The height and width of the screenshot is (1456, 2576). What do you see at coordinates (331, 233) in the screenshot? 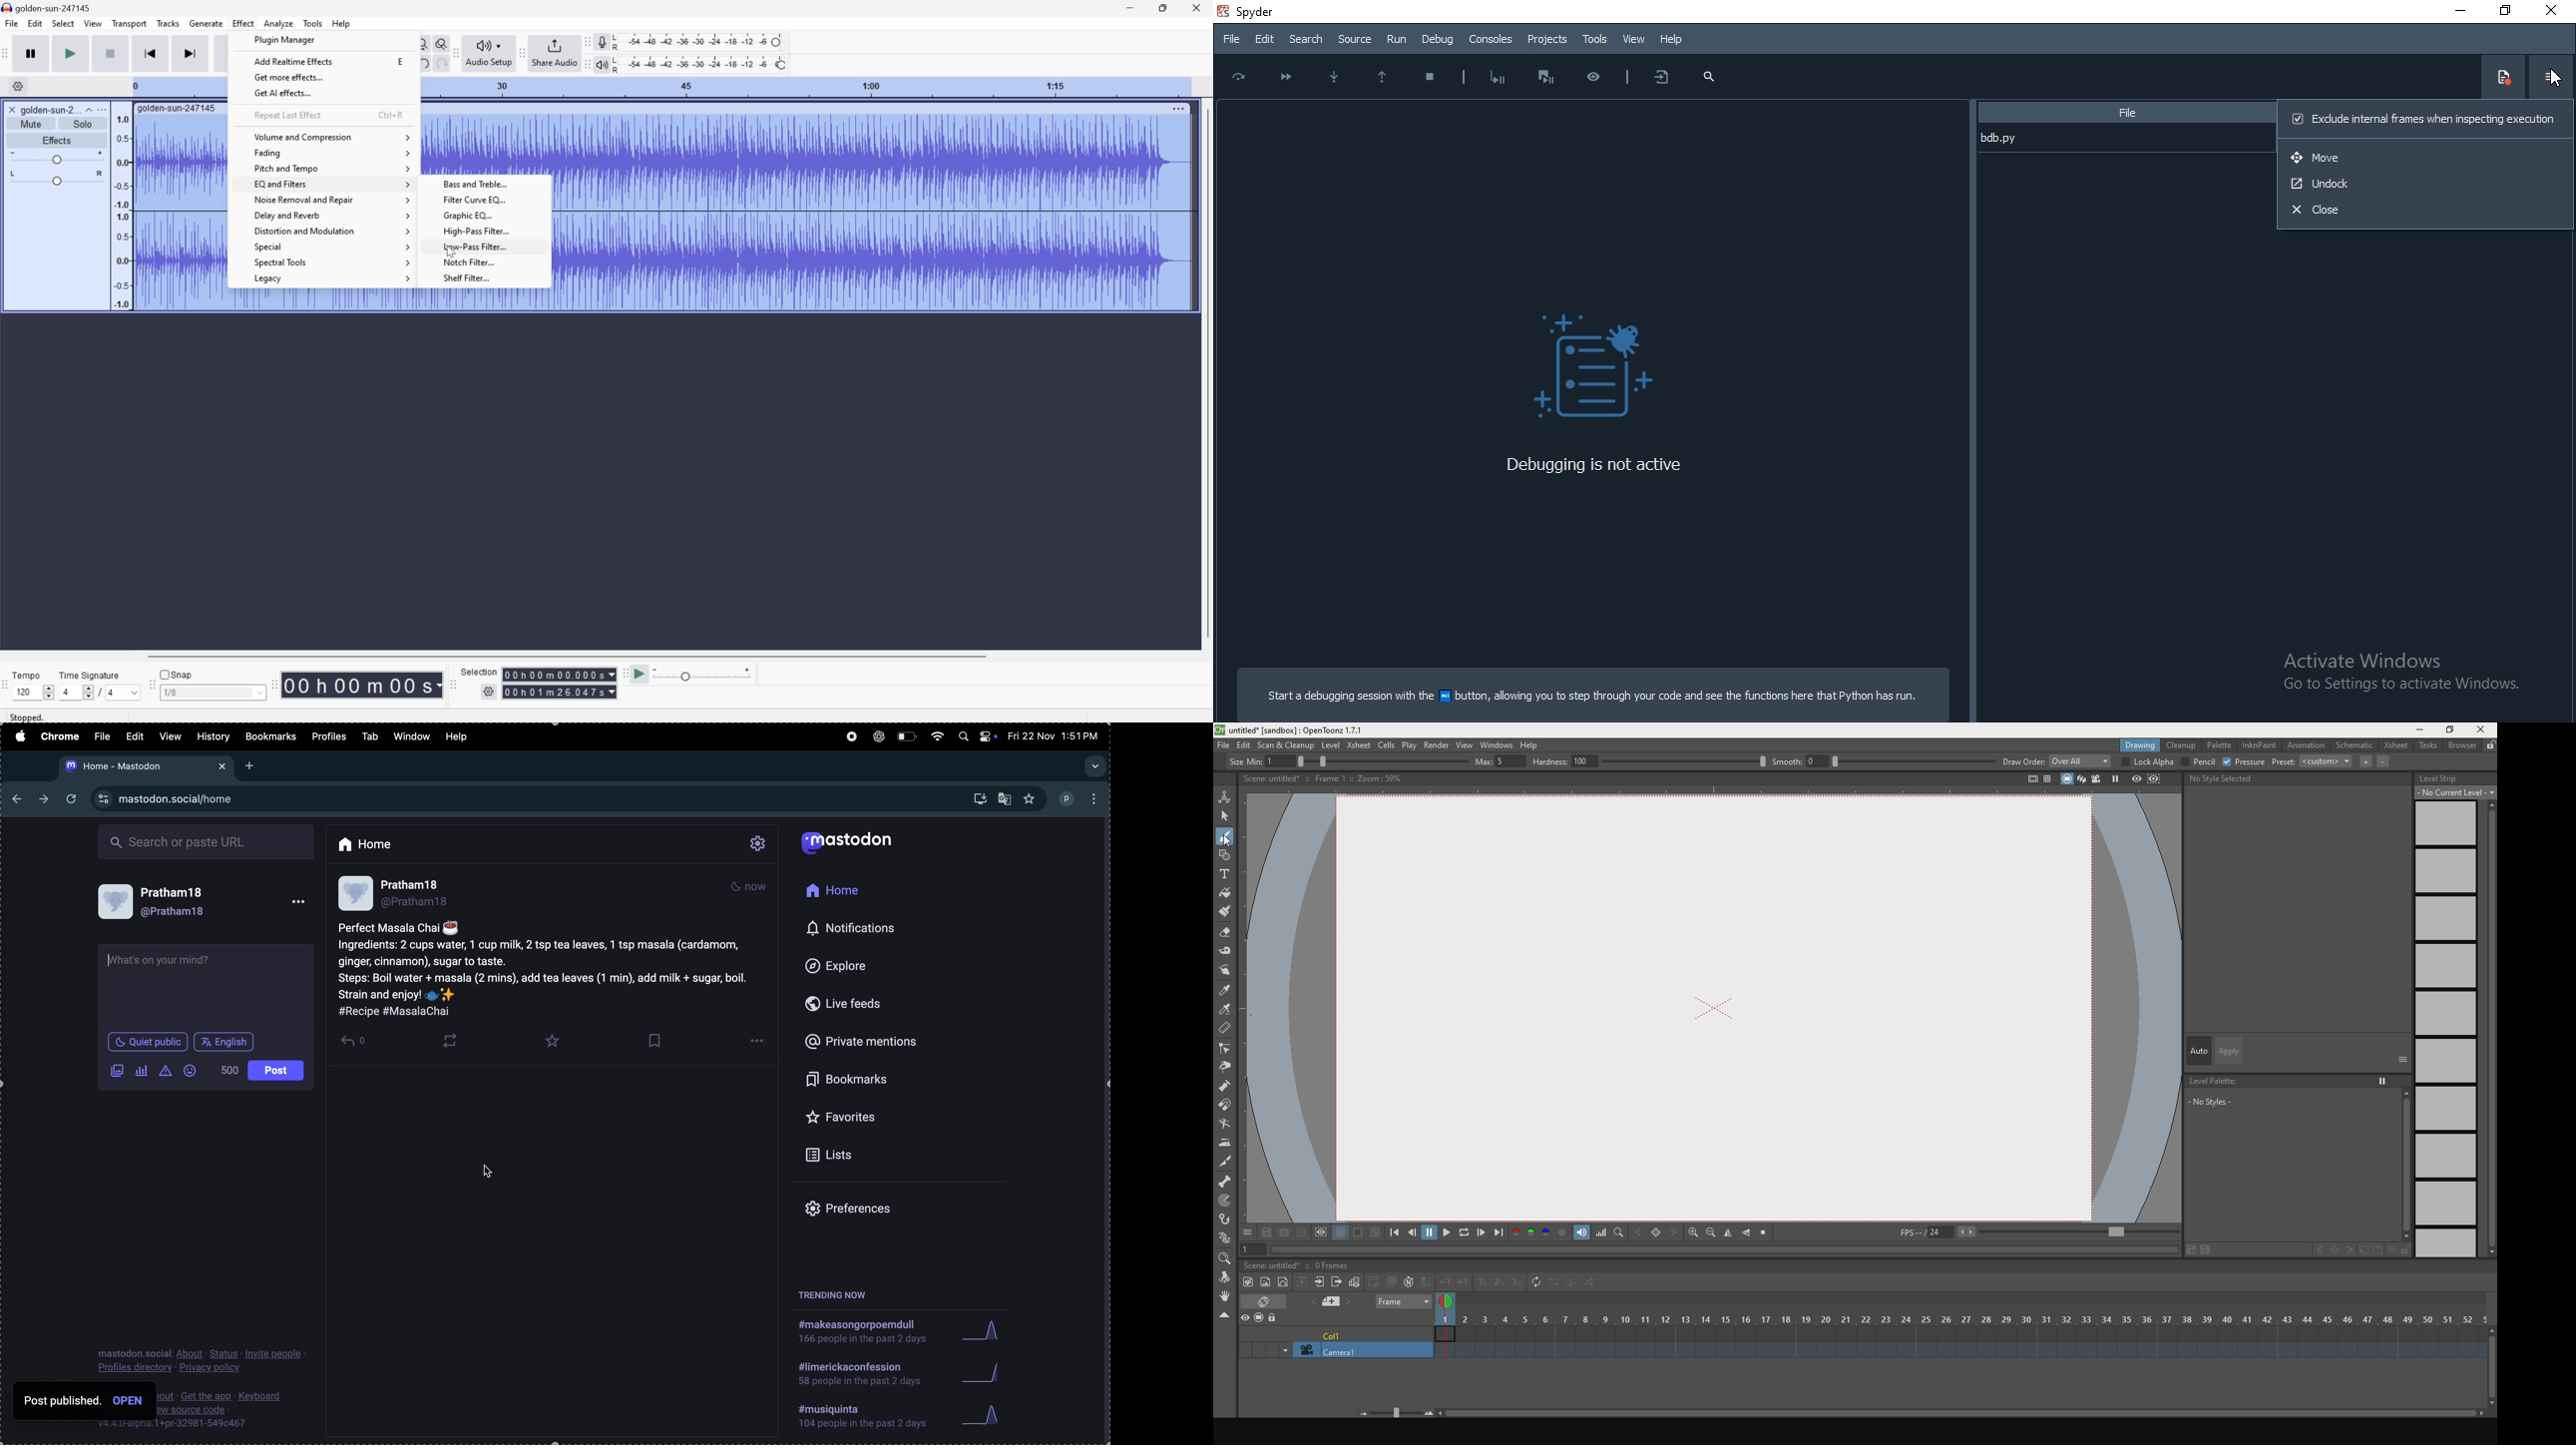
I see `Distortion and Modulation` at bounding box center [331, 233].